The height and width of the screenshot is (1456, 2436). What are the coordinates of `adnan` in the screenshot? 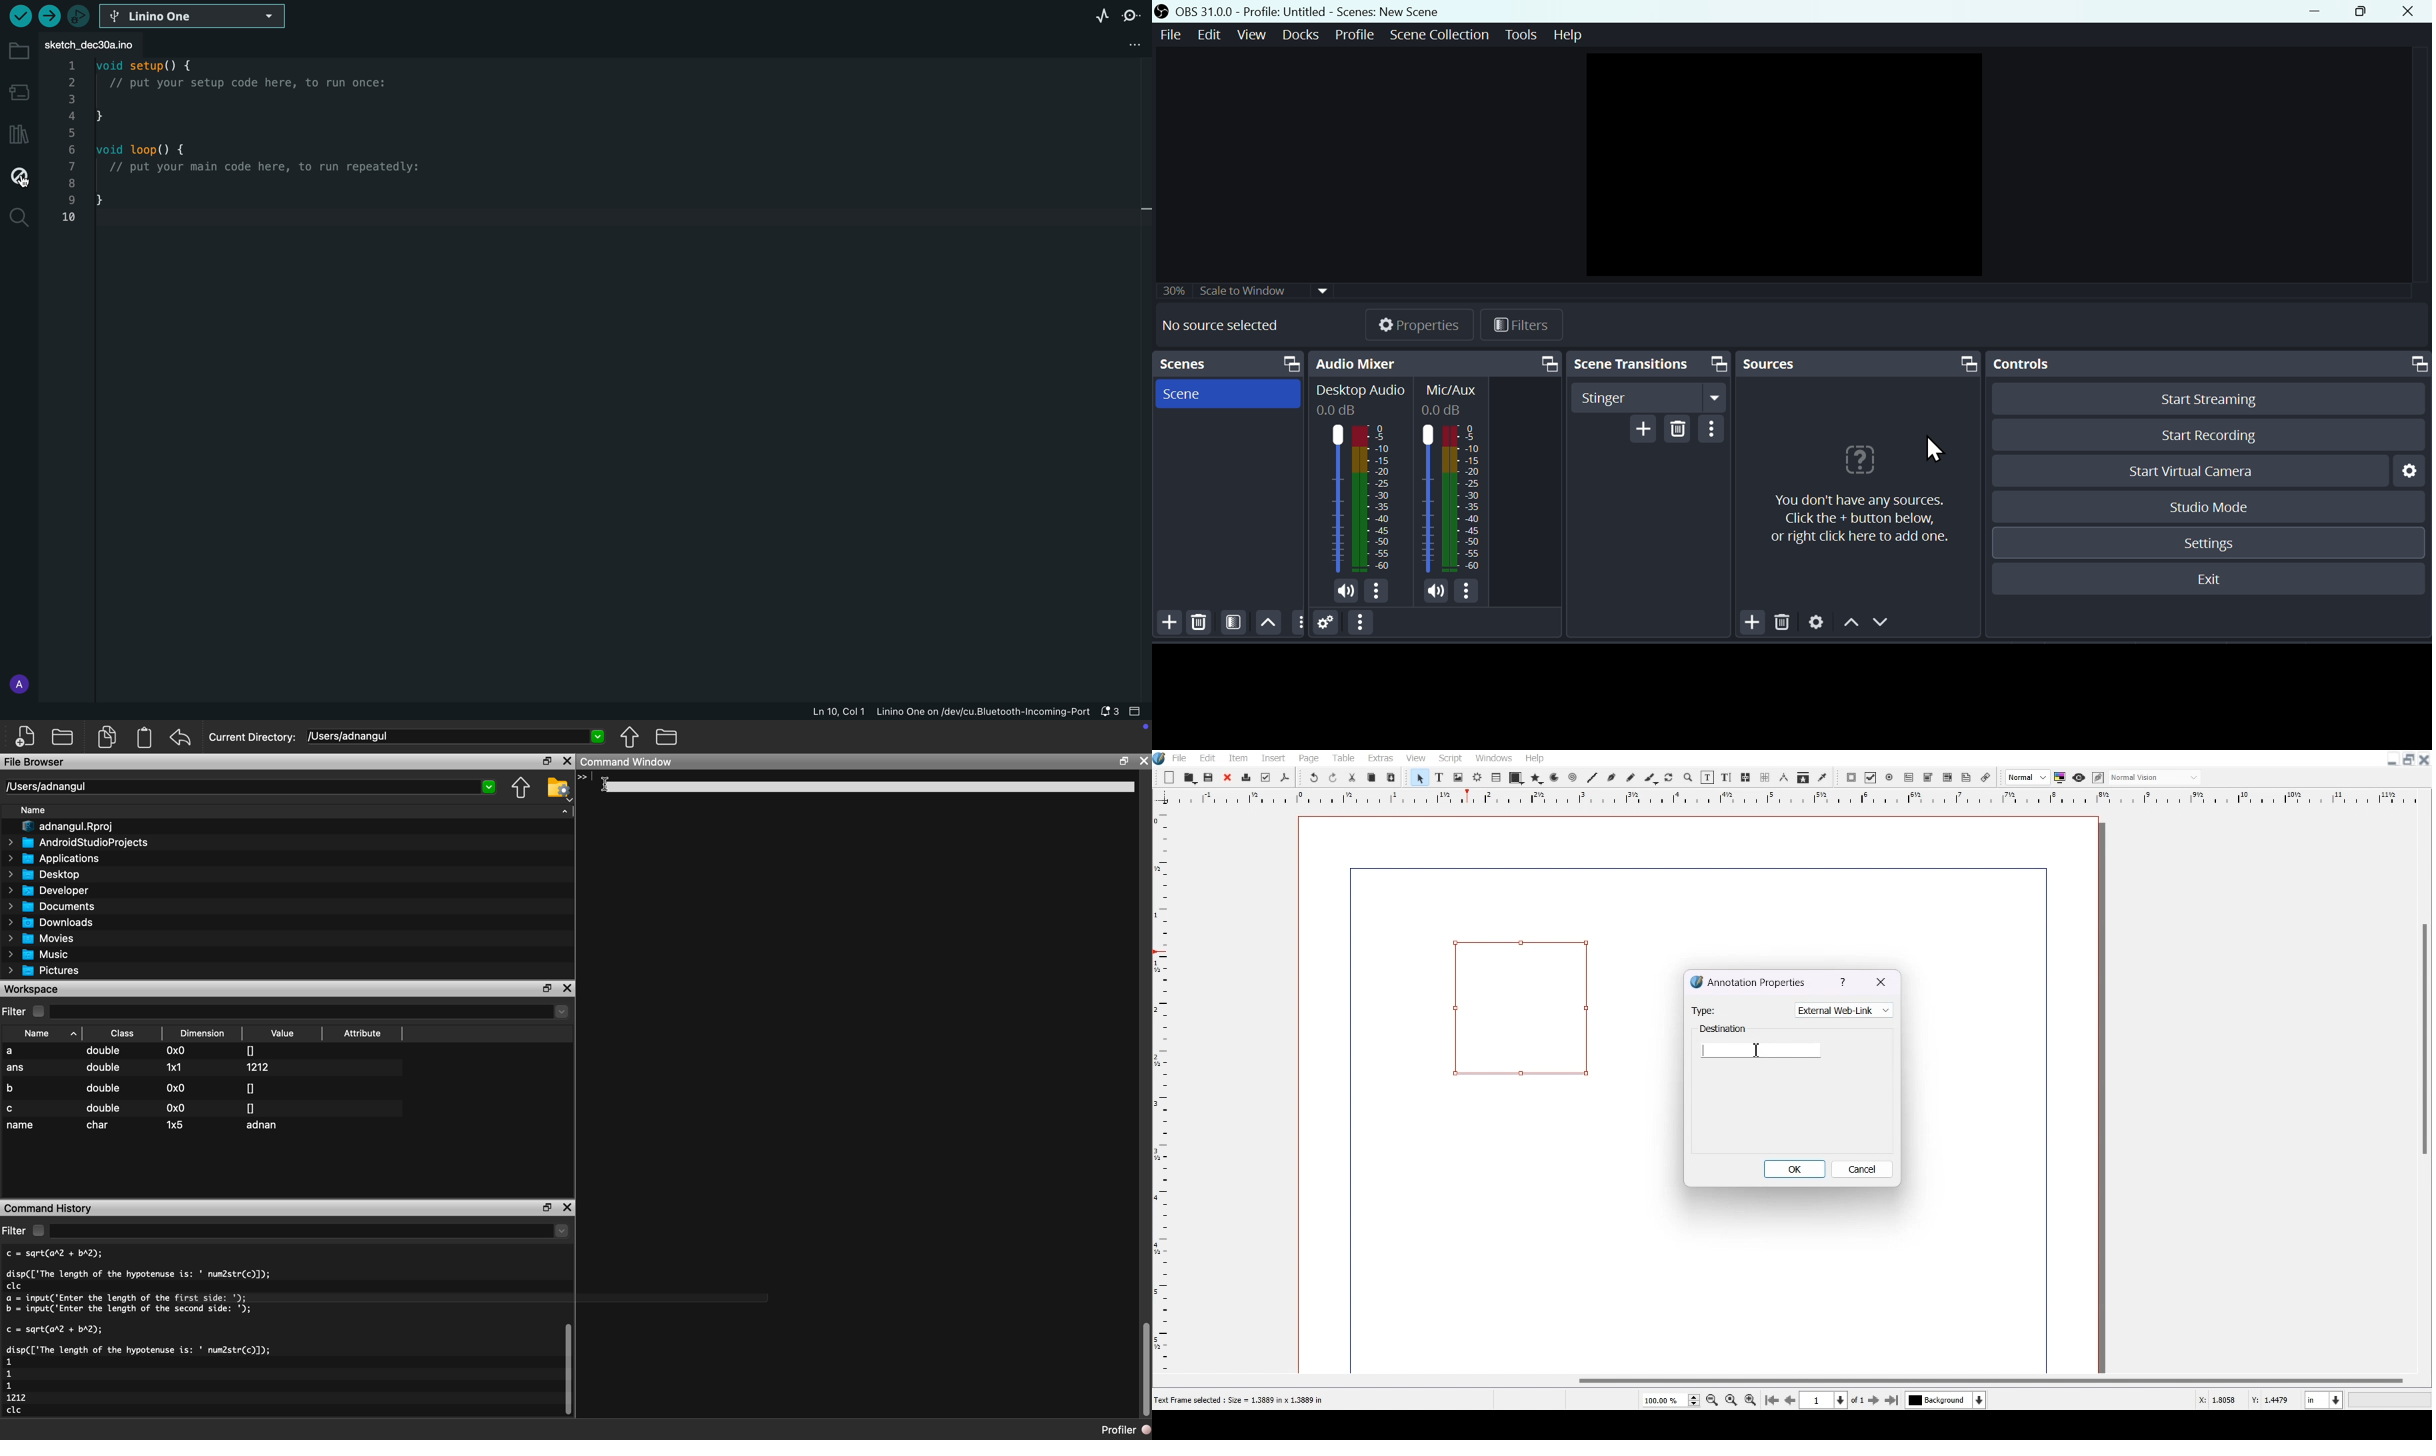 It's located at (265, 1126).